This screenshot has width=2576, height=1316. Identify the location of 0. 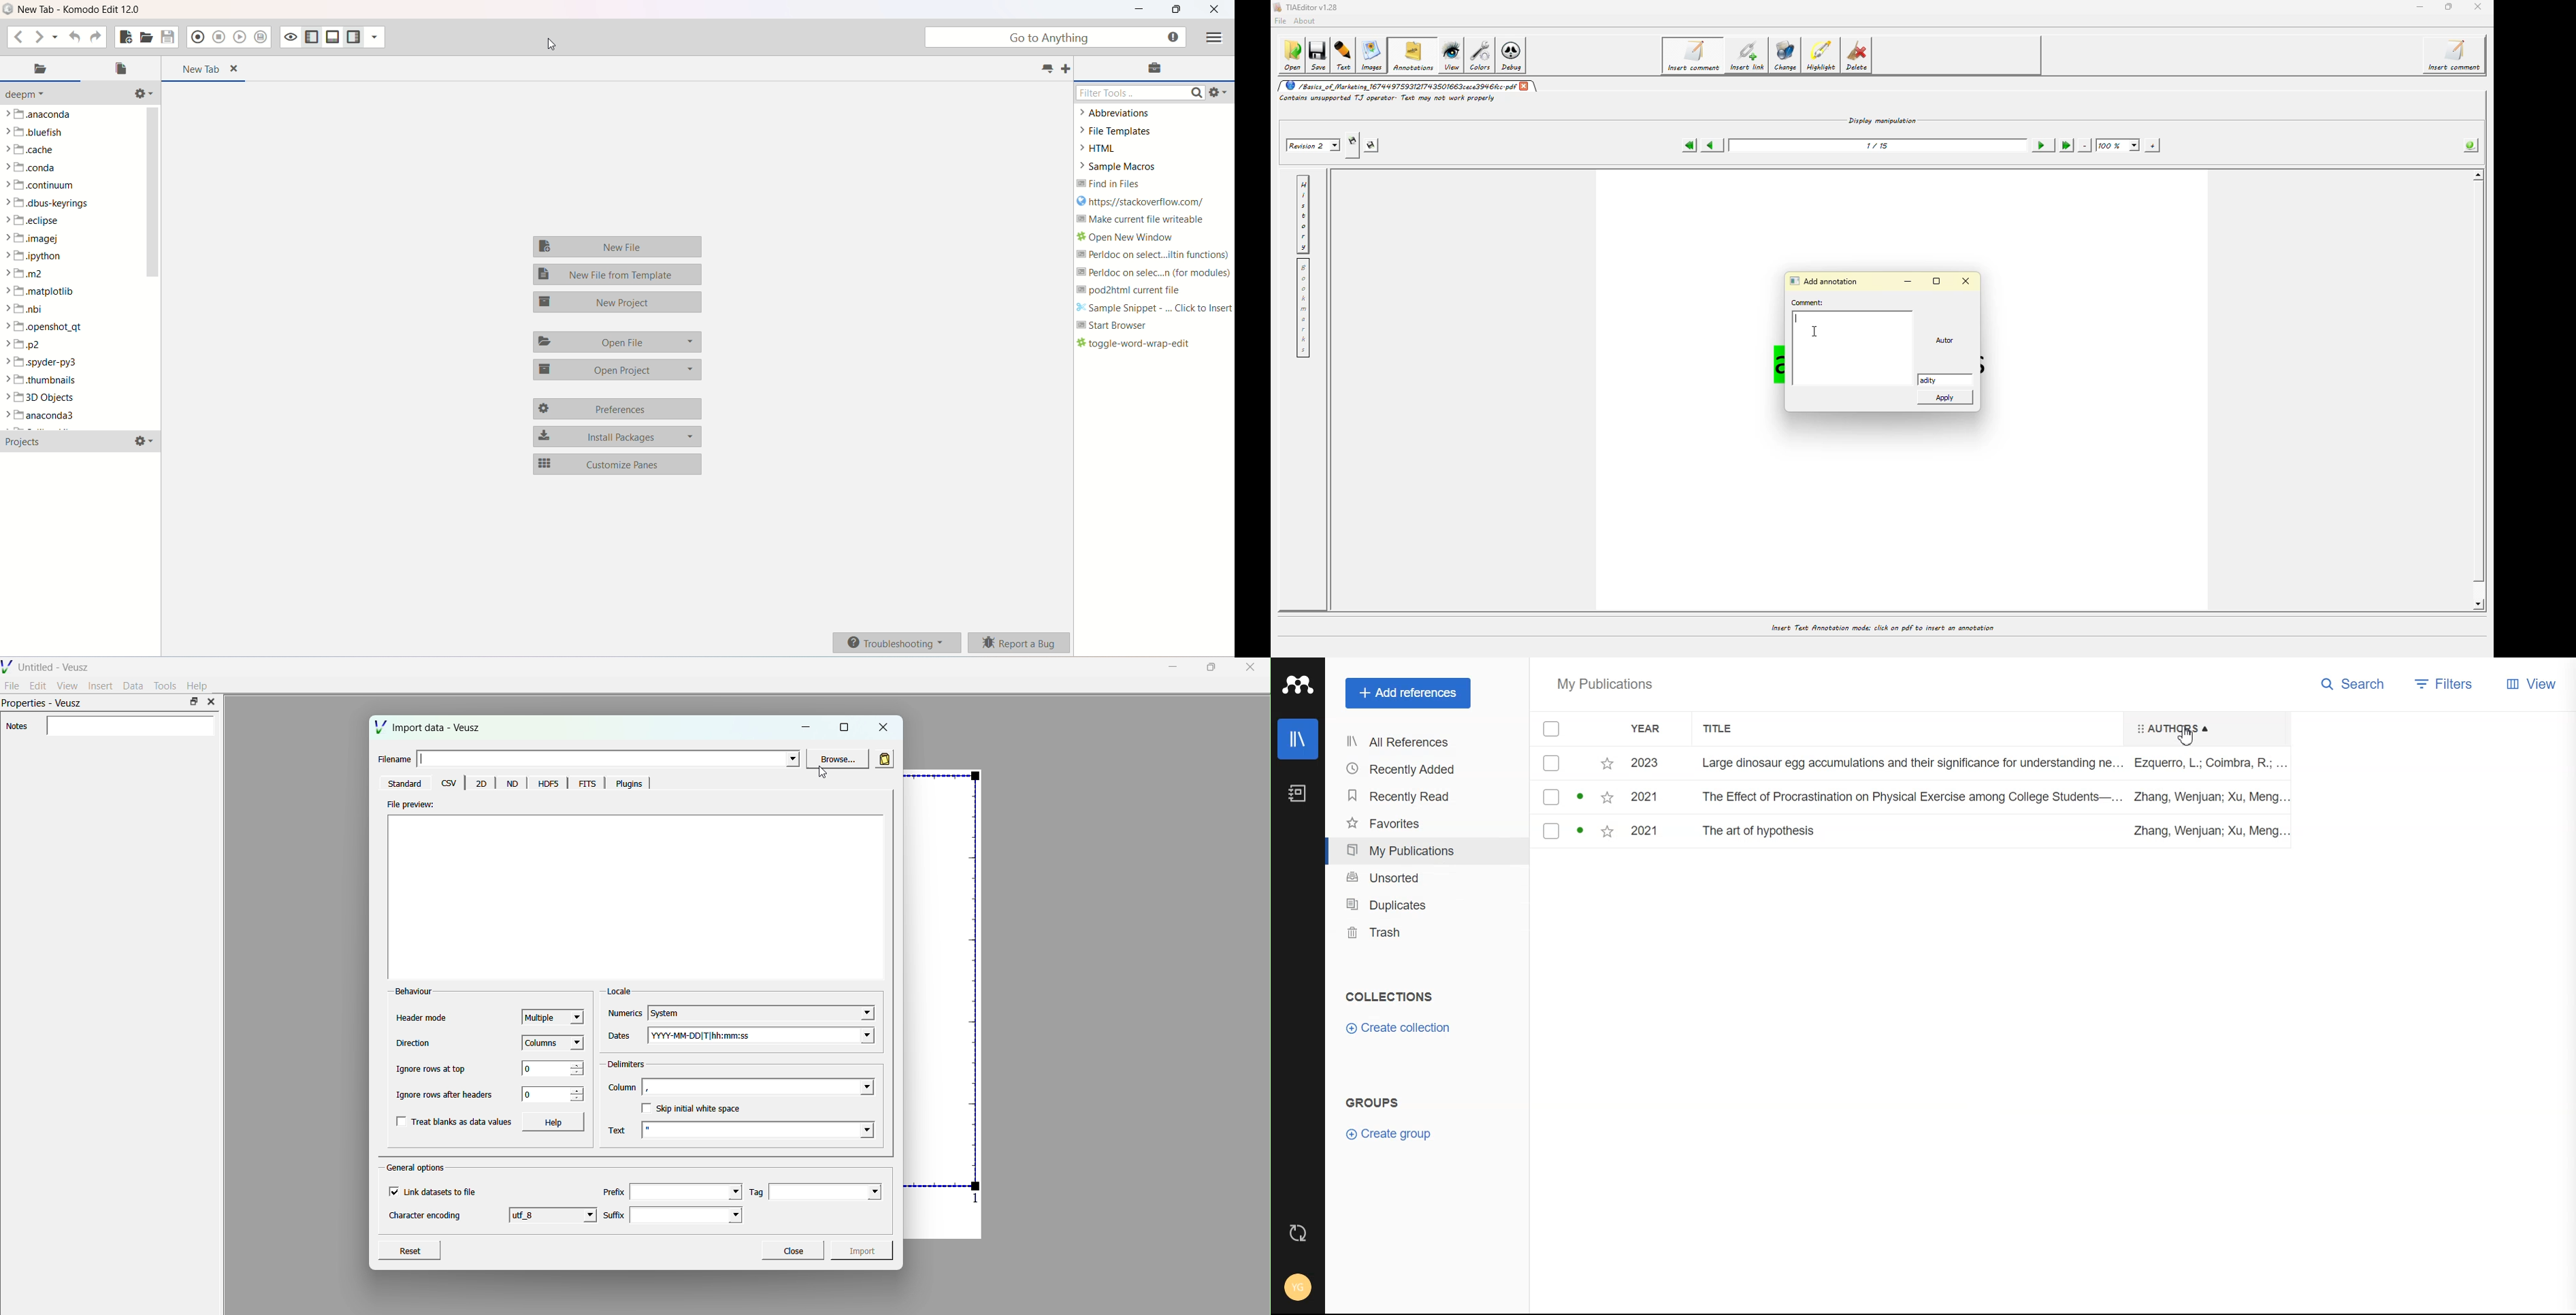
(543, 1068).